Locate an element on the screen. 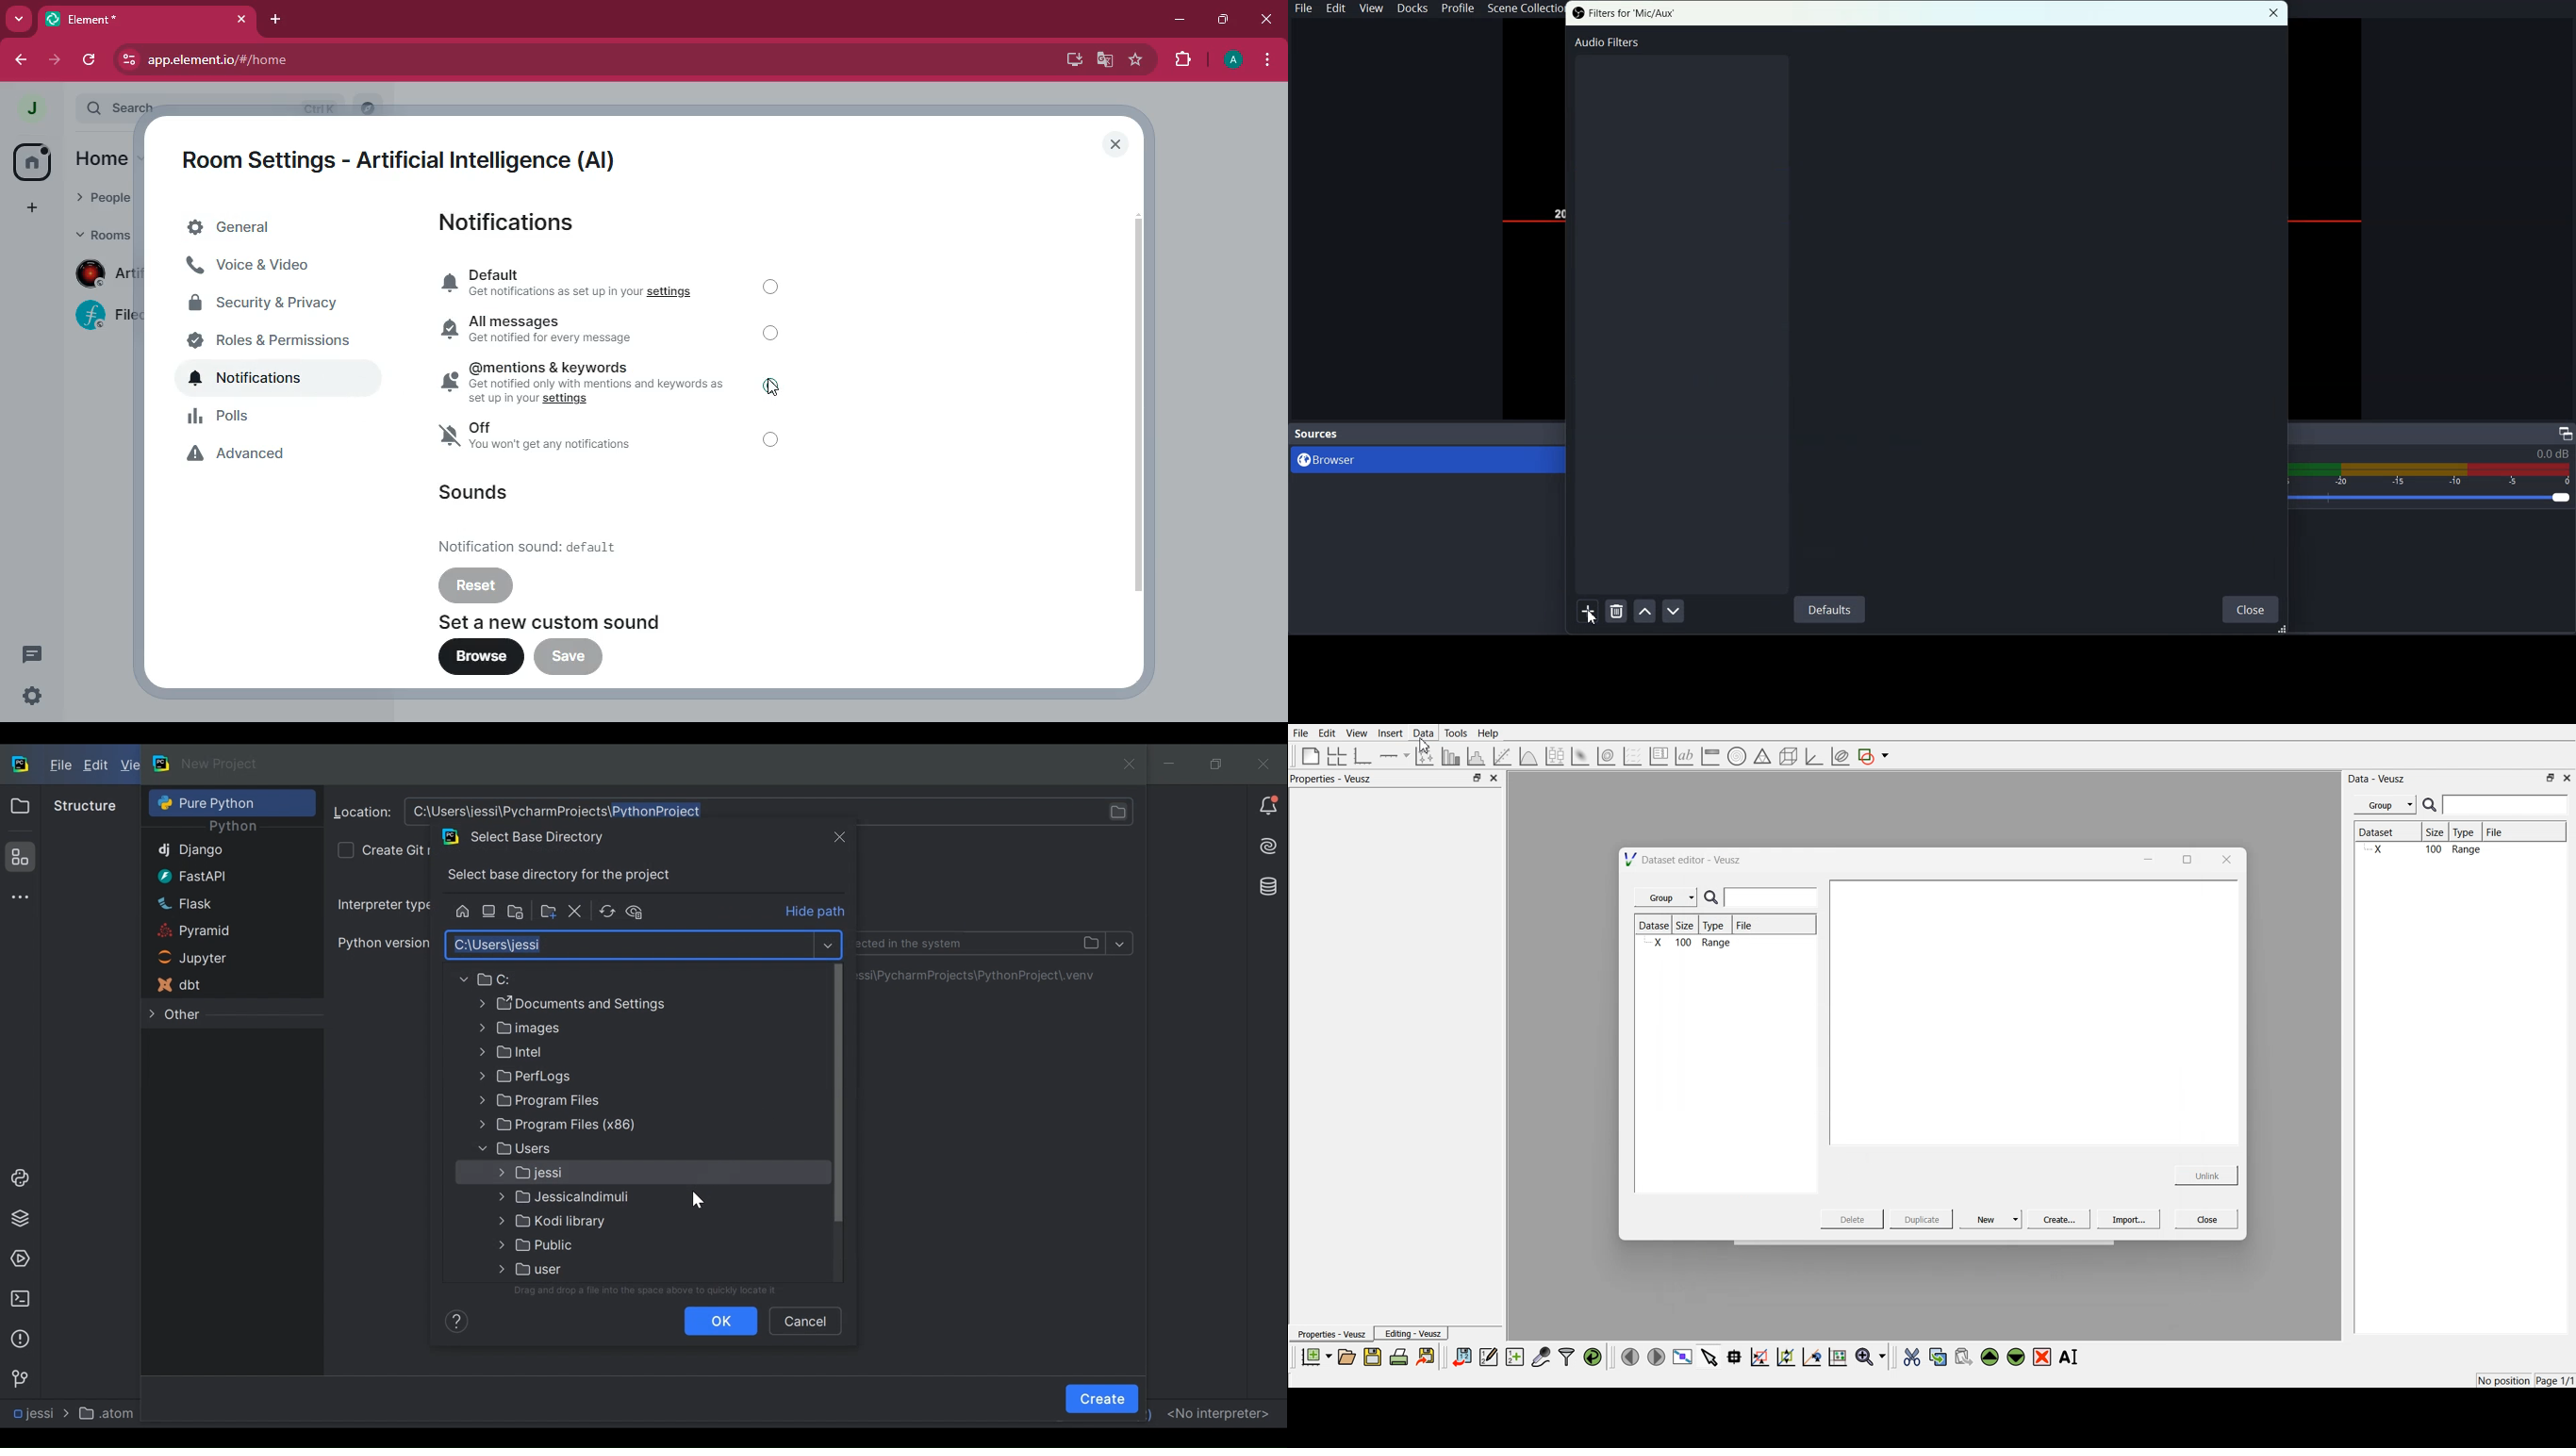  Interpreter Type is located at coordinates (383, 904).